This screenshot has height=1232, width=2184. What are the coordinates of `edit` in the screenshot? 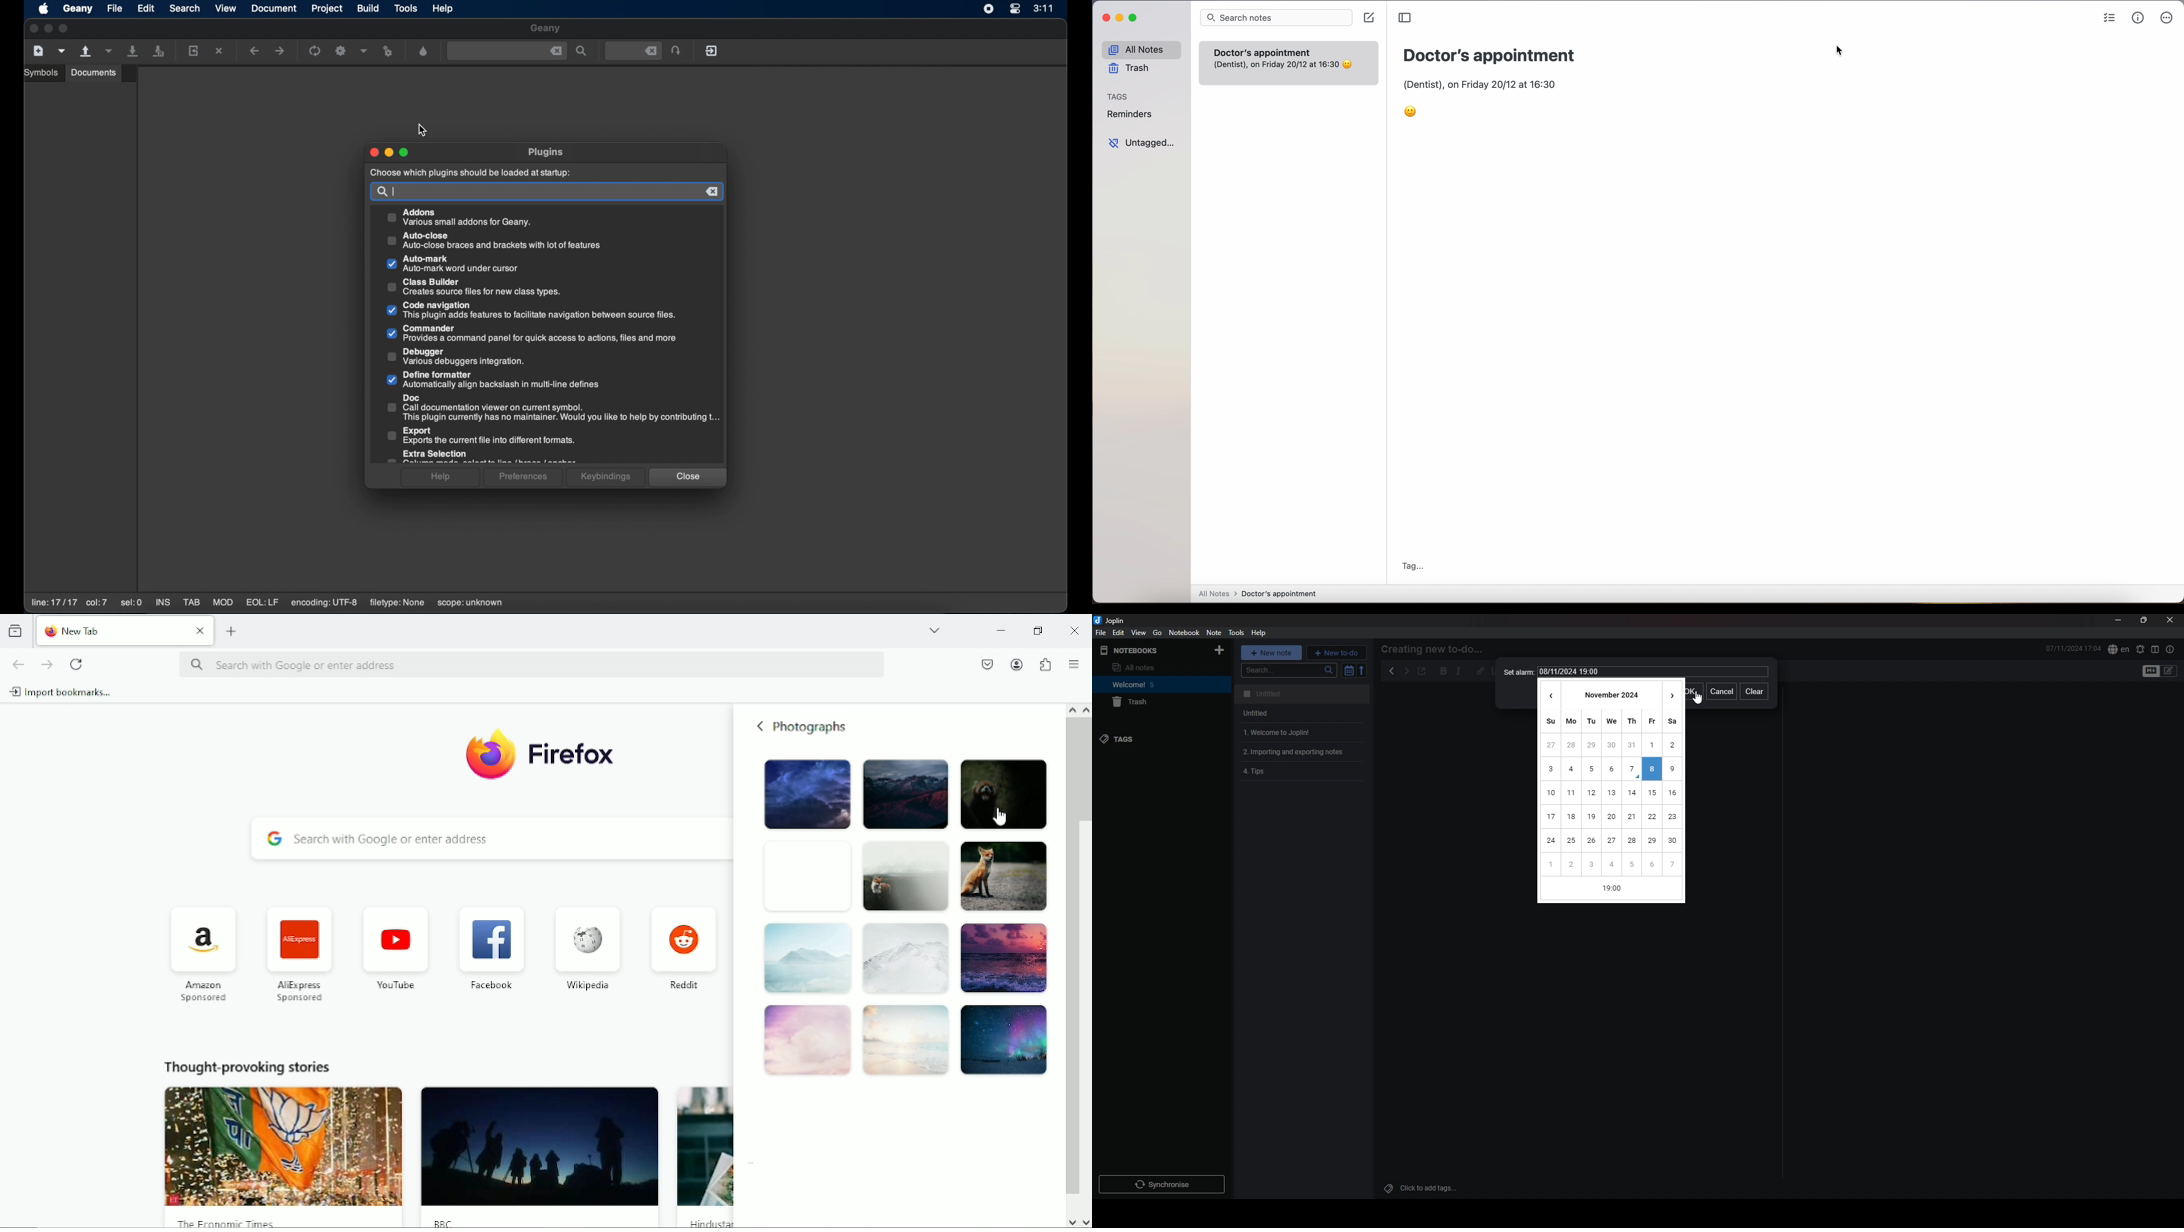 It's located at (1118, 633).